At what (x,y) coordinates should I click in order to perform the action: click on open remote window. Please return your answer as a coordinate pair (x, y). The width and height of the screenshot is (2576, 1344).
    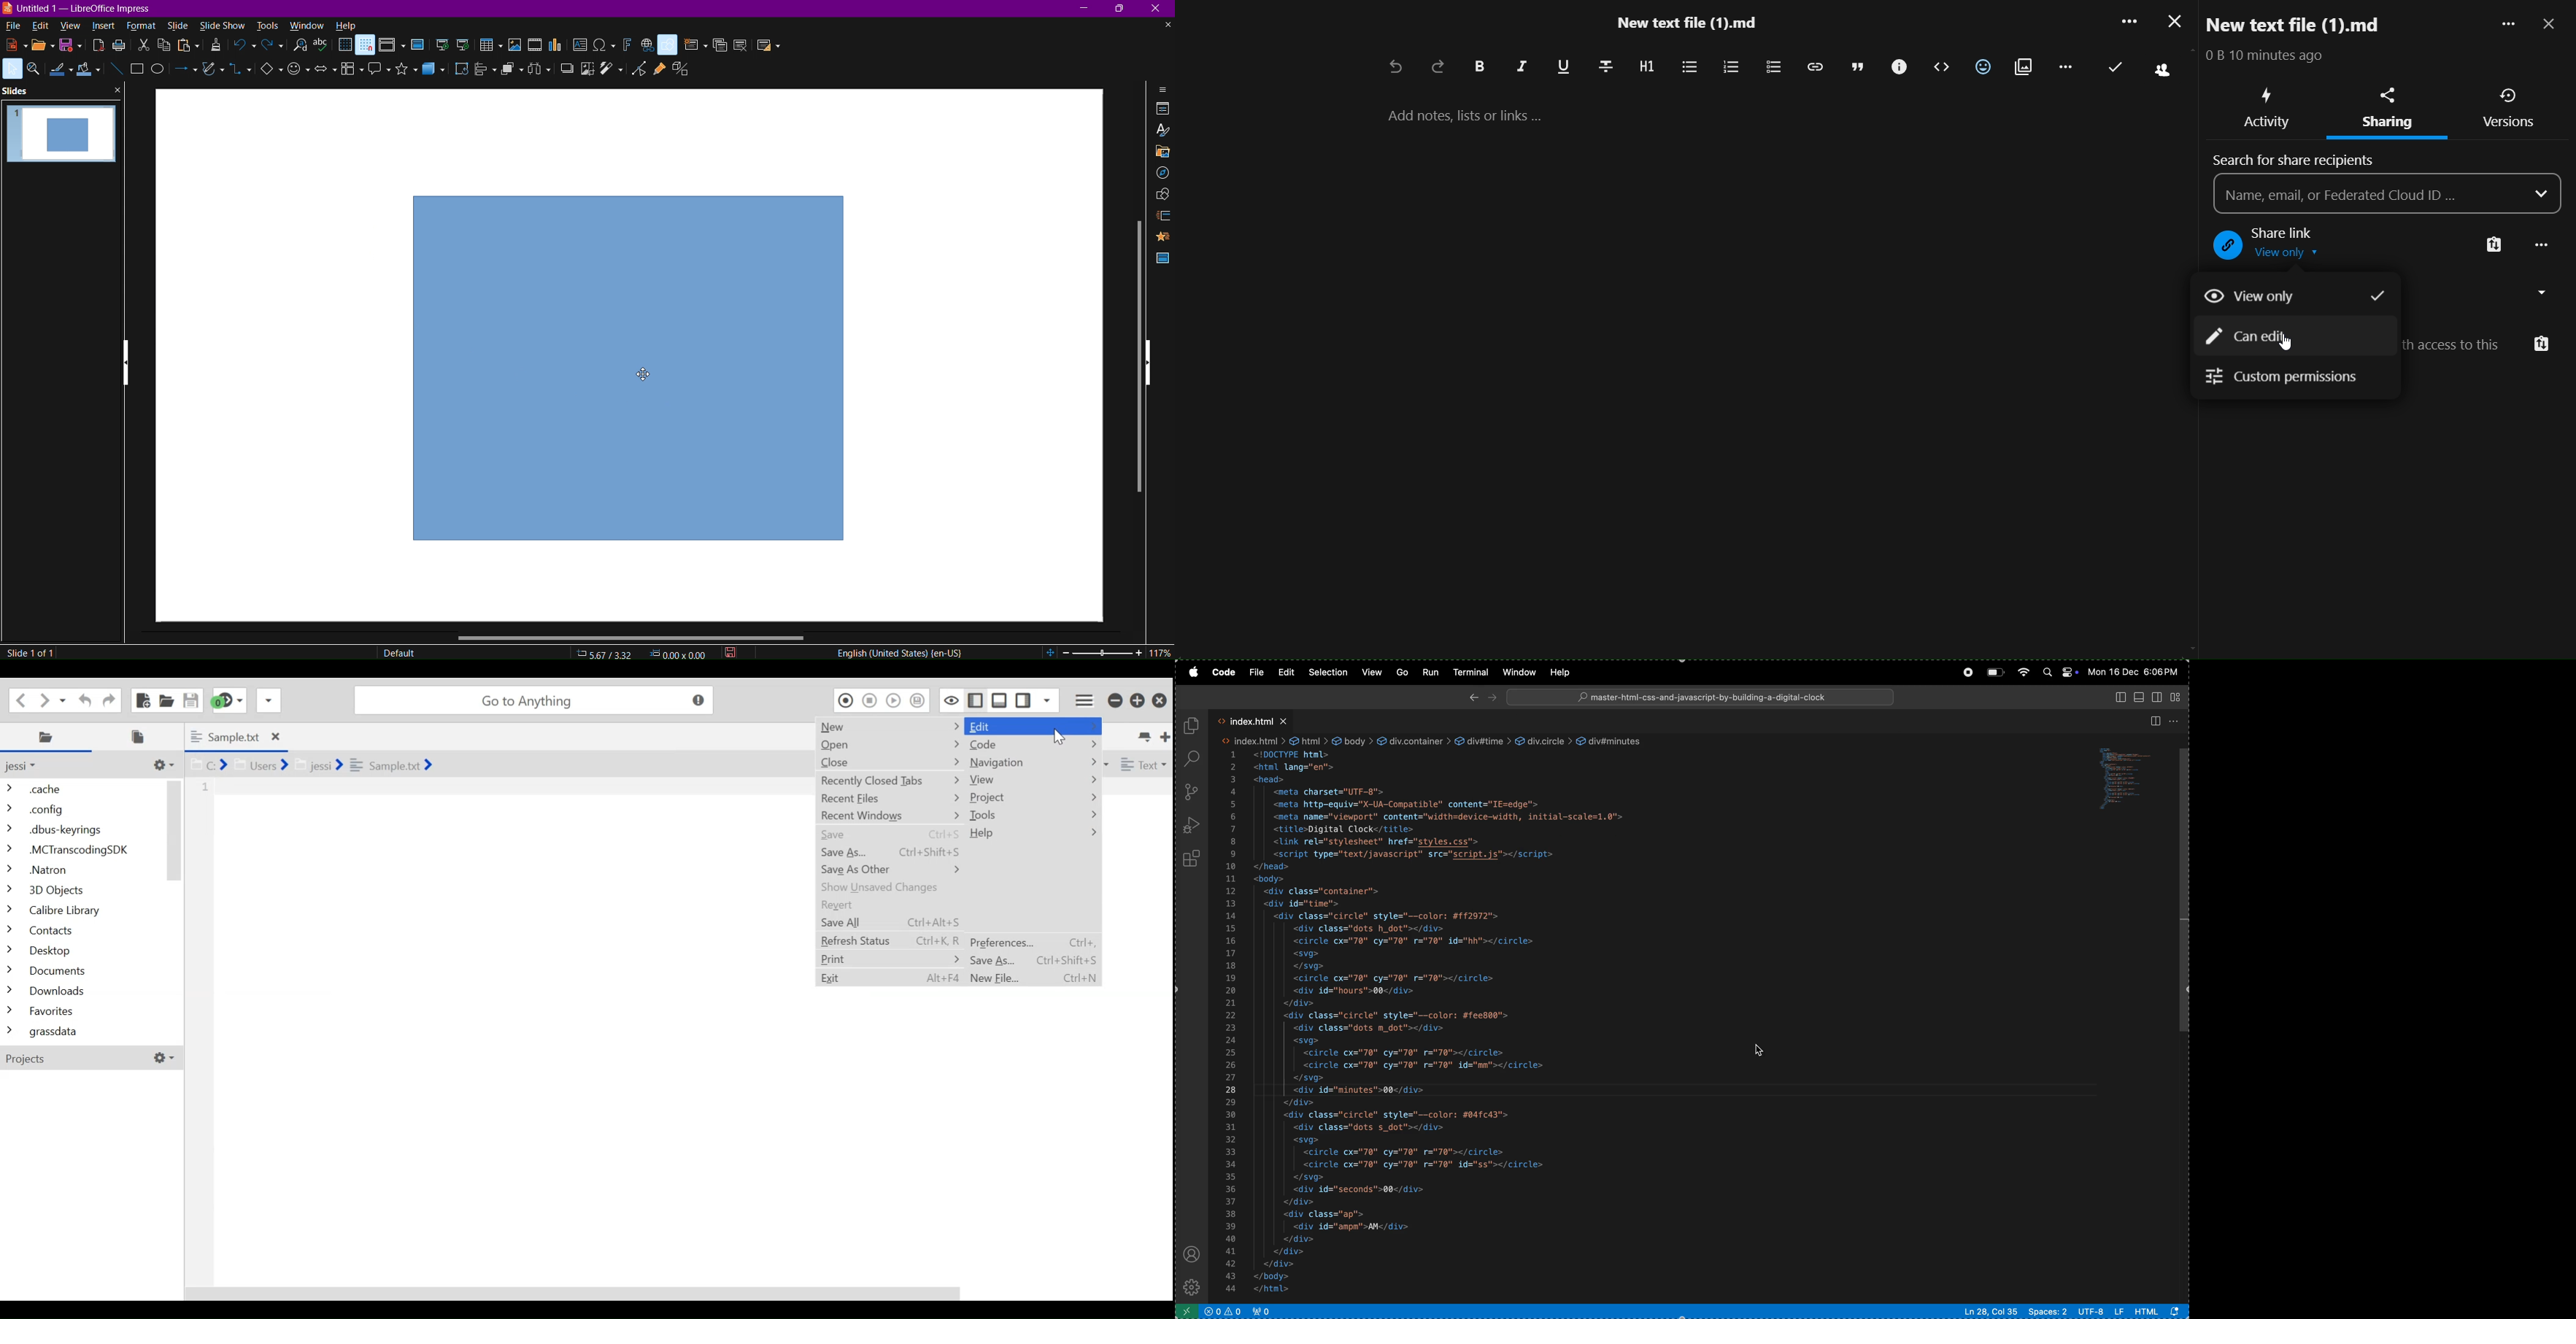
    Looking at the image, I should click on (1185, 1311).